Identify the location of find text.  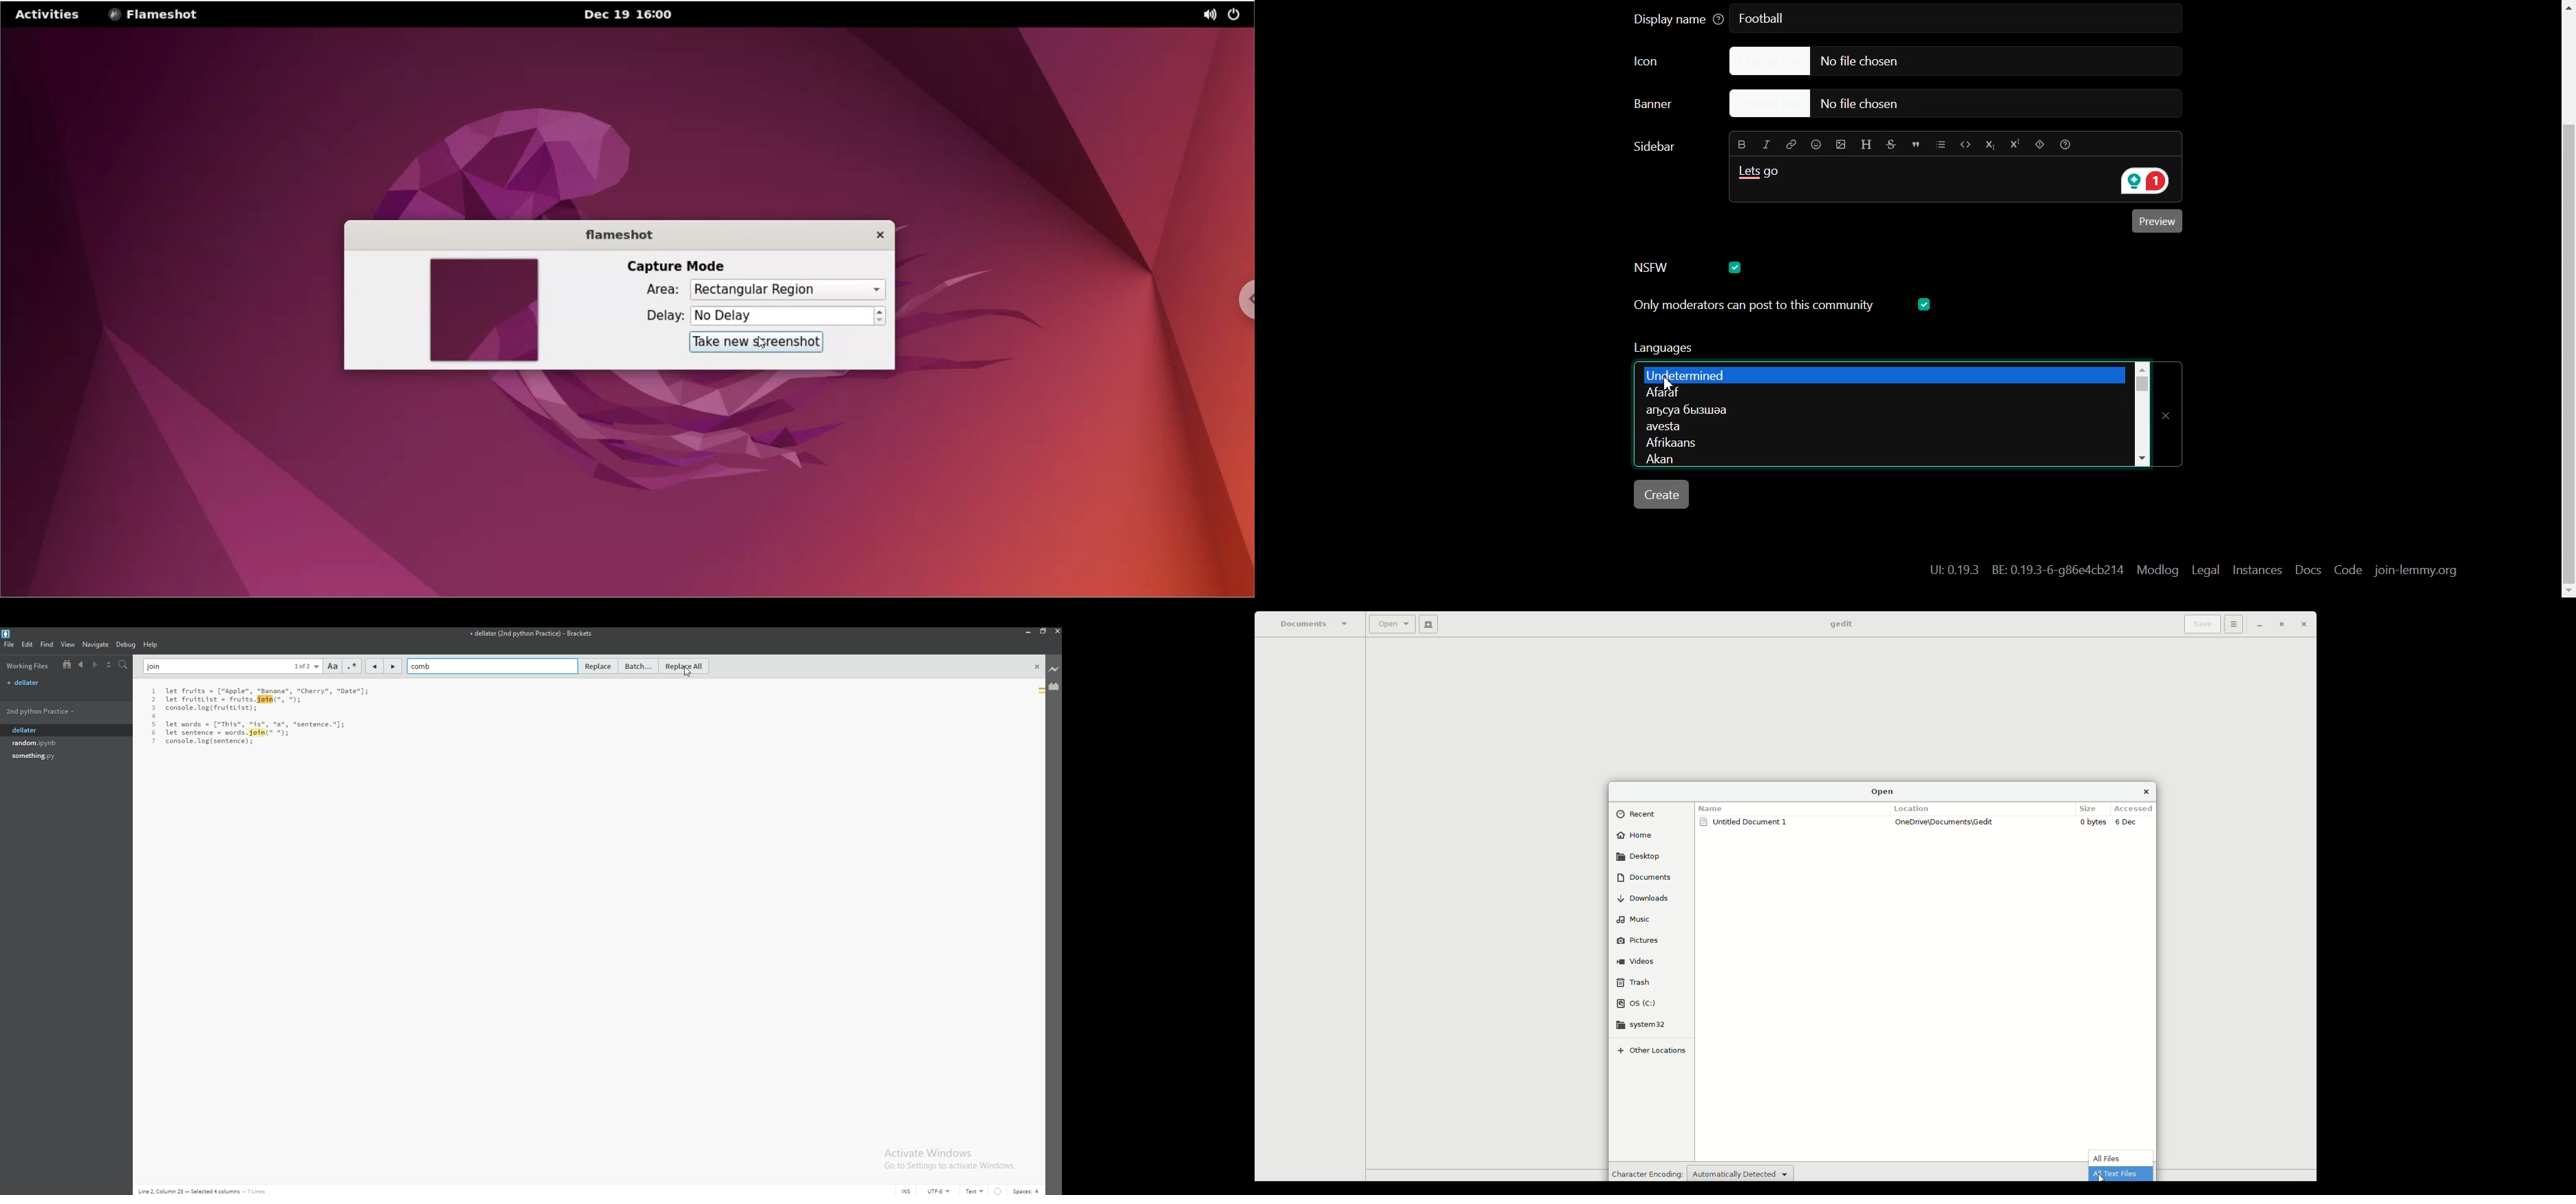
(233, 666).